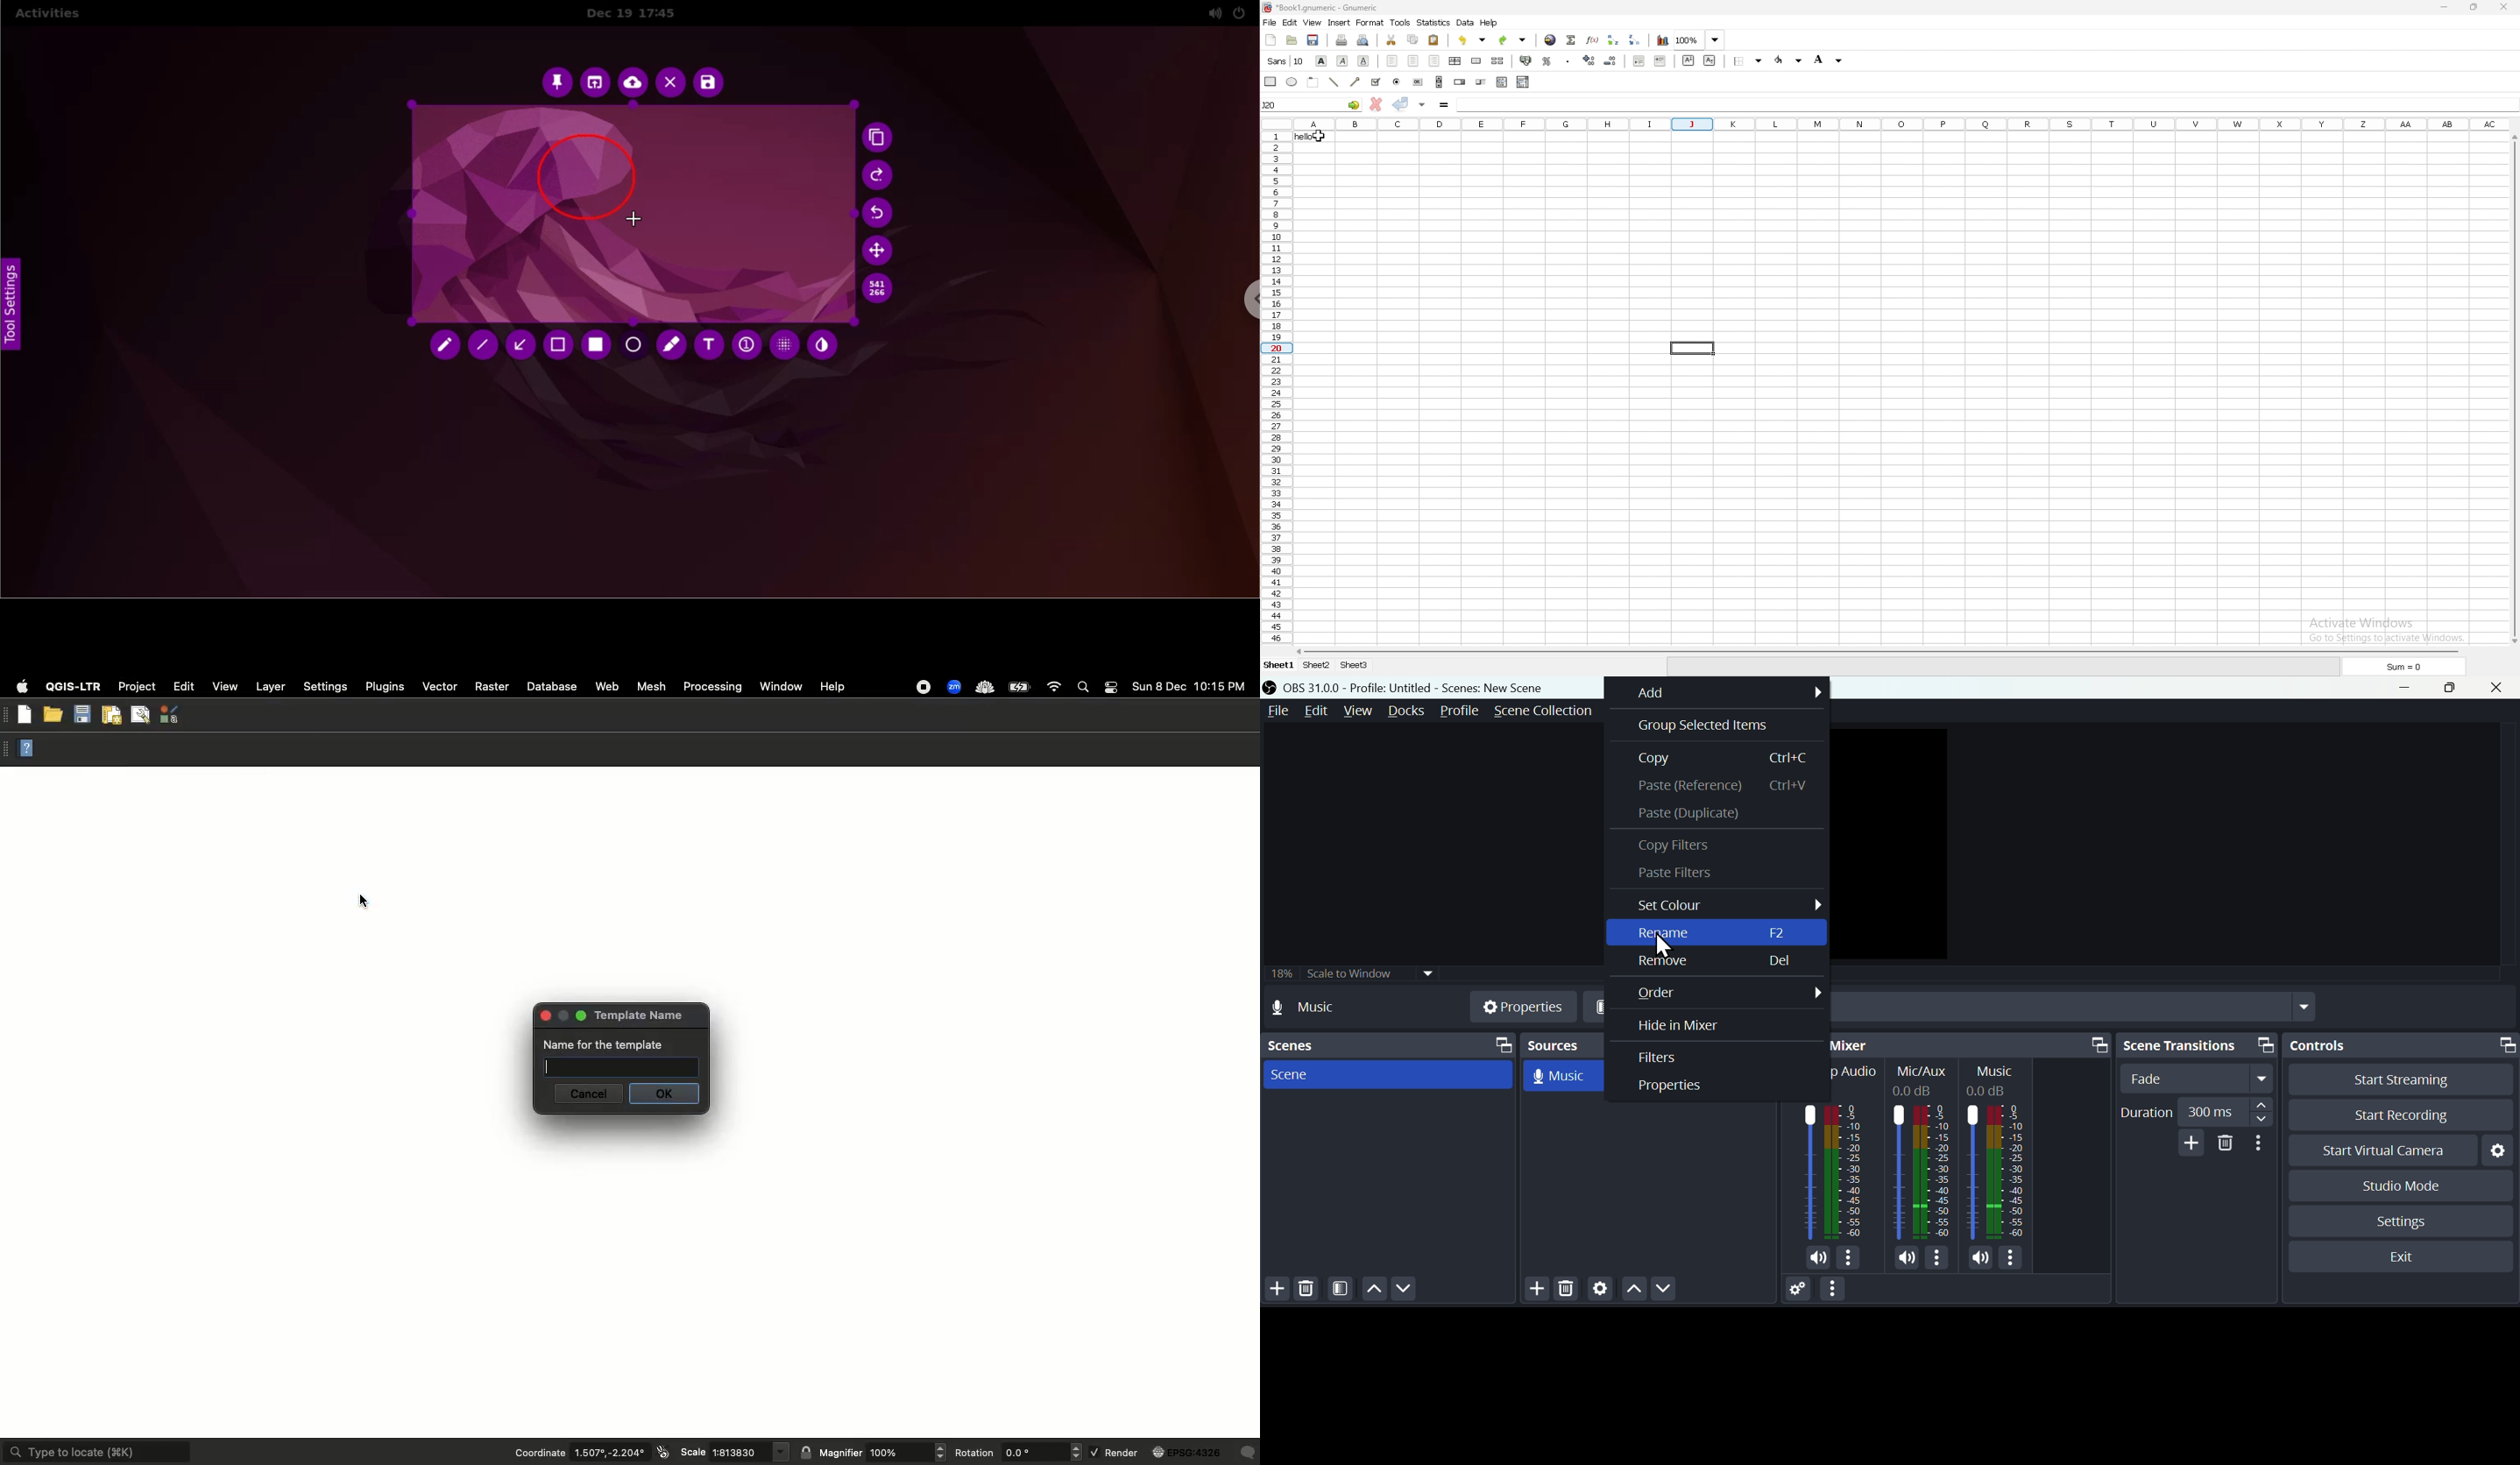 The height and width of the screenshot is (1484, 2520). Describe the element at coordinates (21, 714) in the screenshot. I see `New ` at that location.